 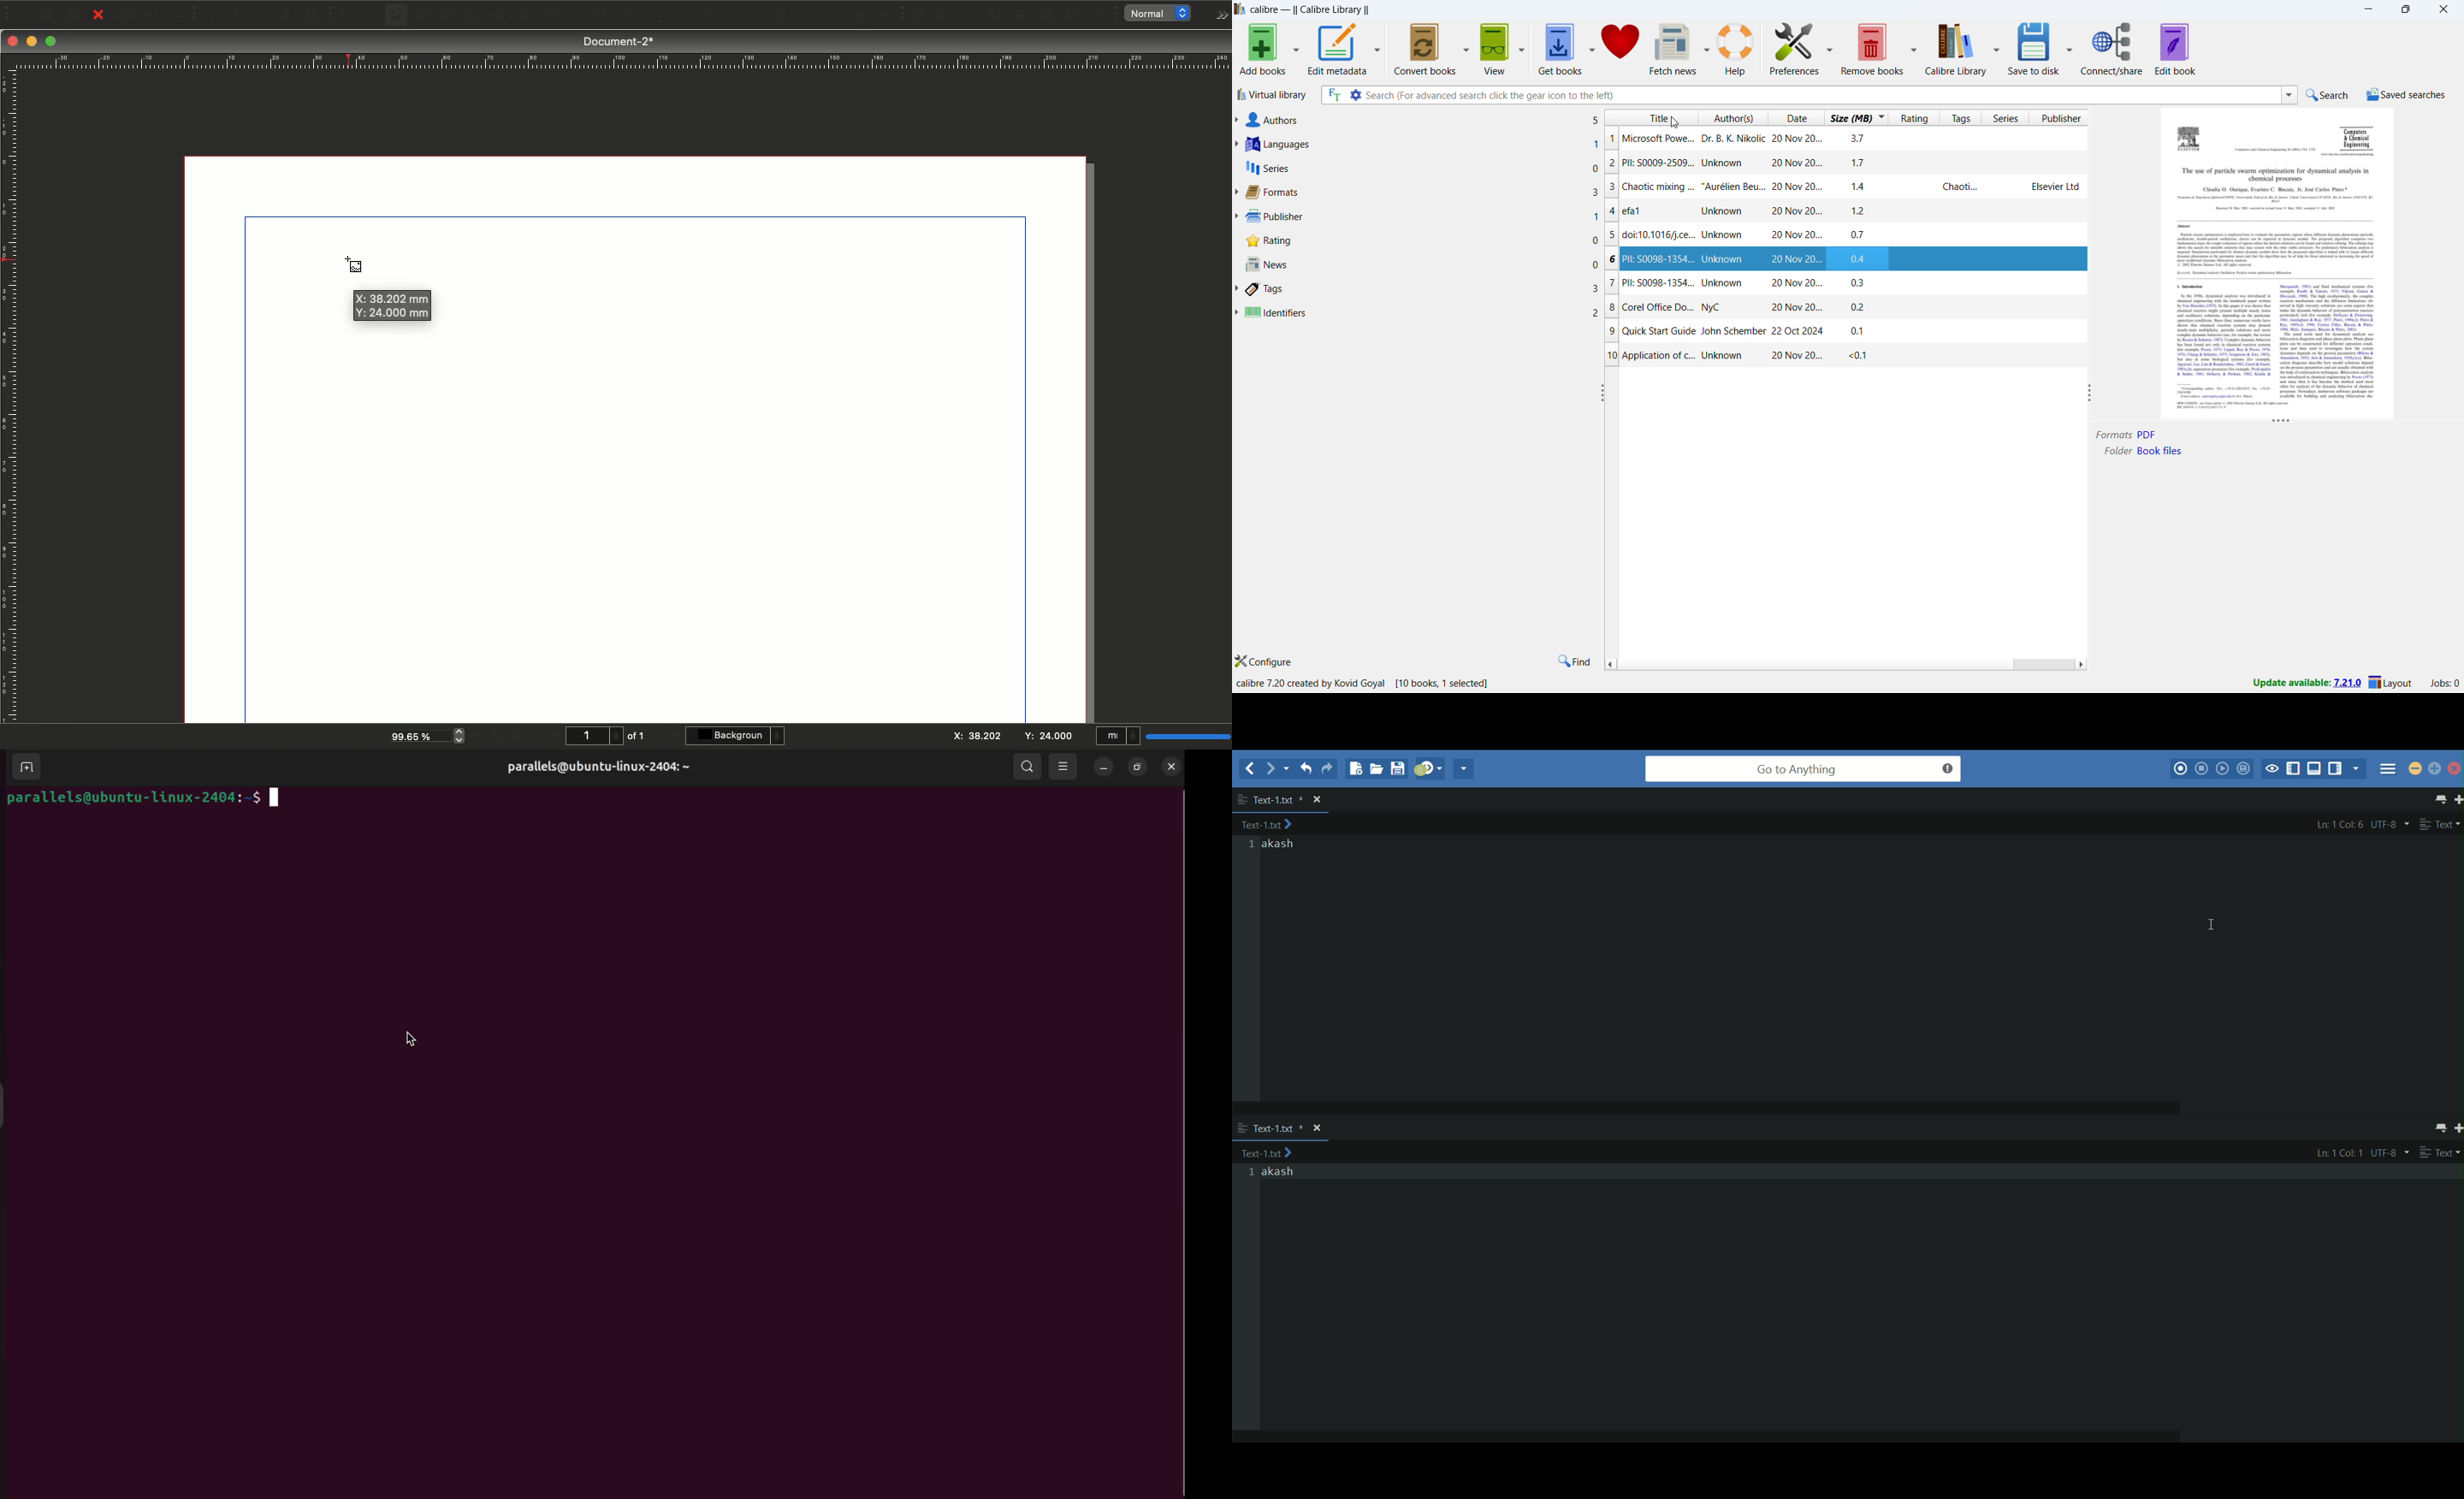 What do you see at coordinates (2221, 346) in the screenshot?
I see `` at bounding box center [2221, 346].